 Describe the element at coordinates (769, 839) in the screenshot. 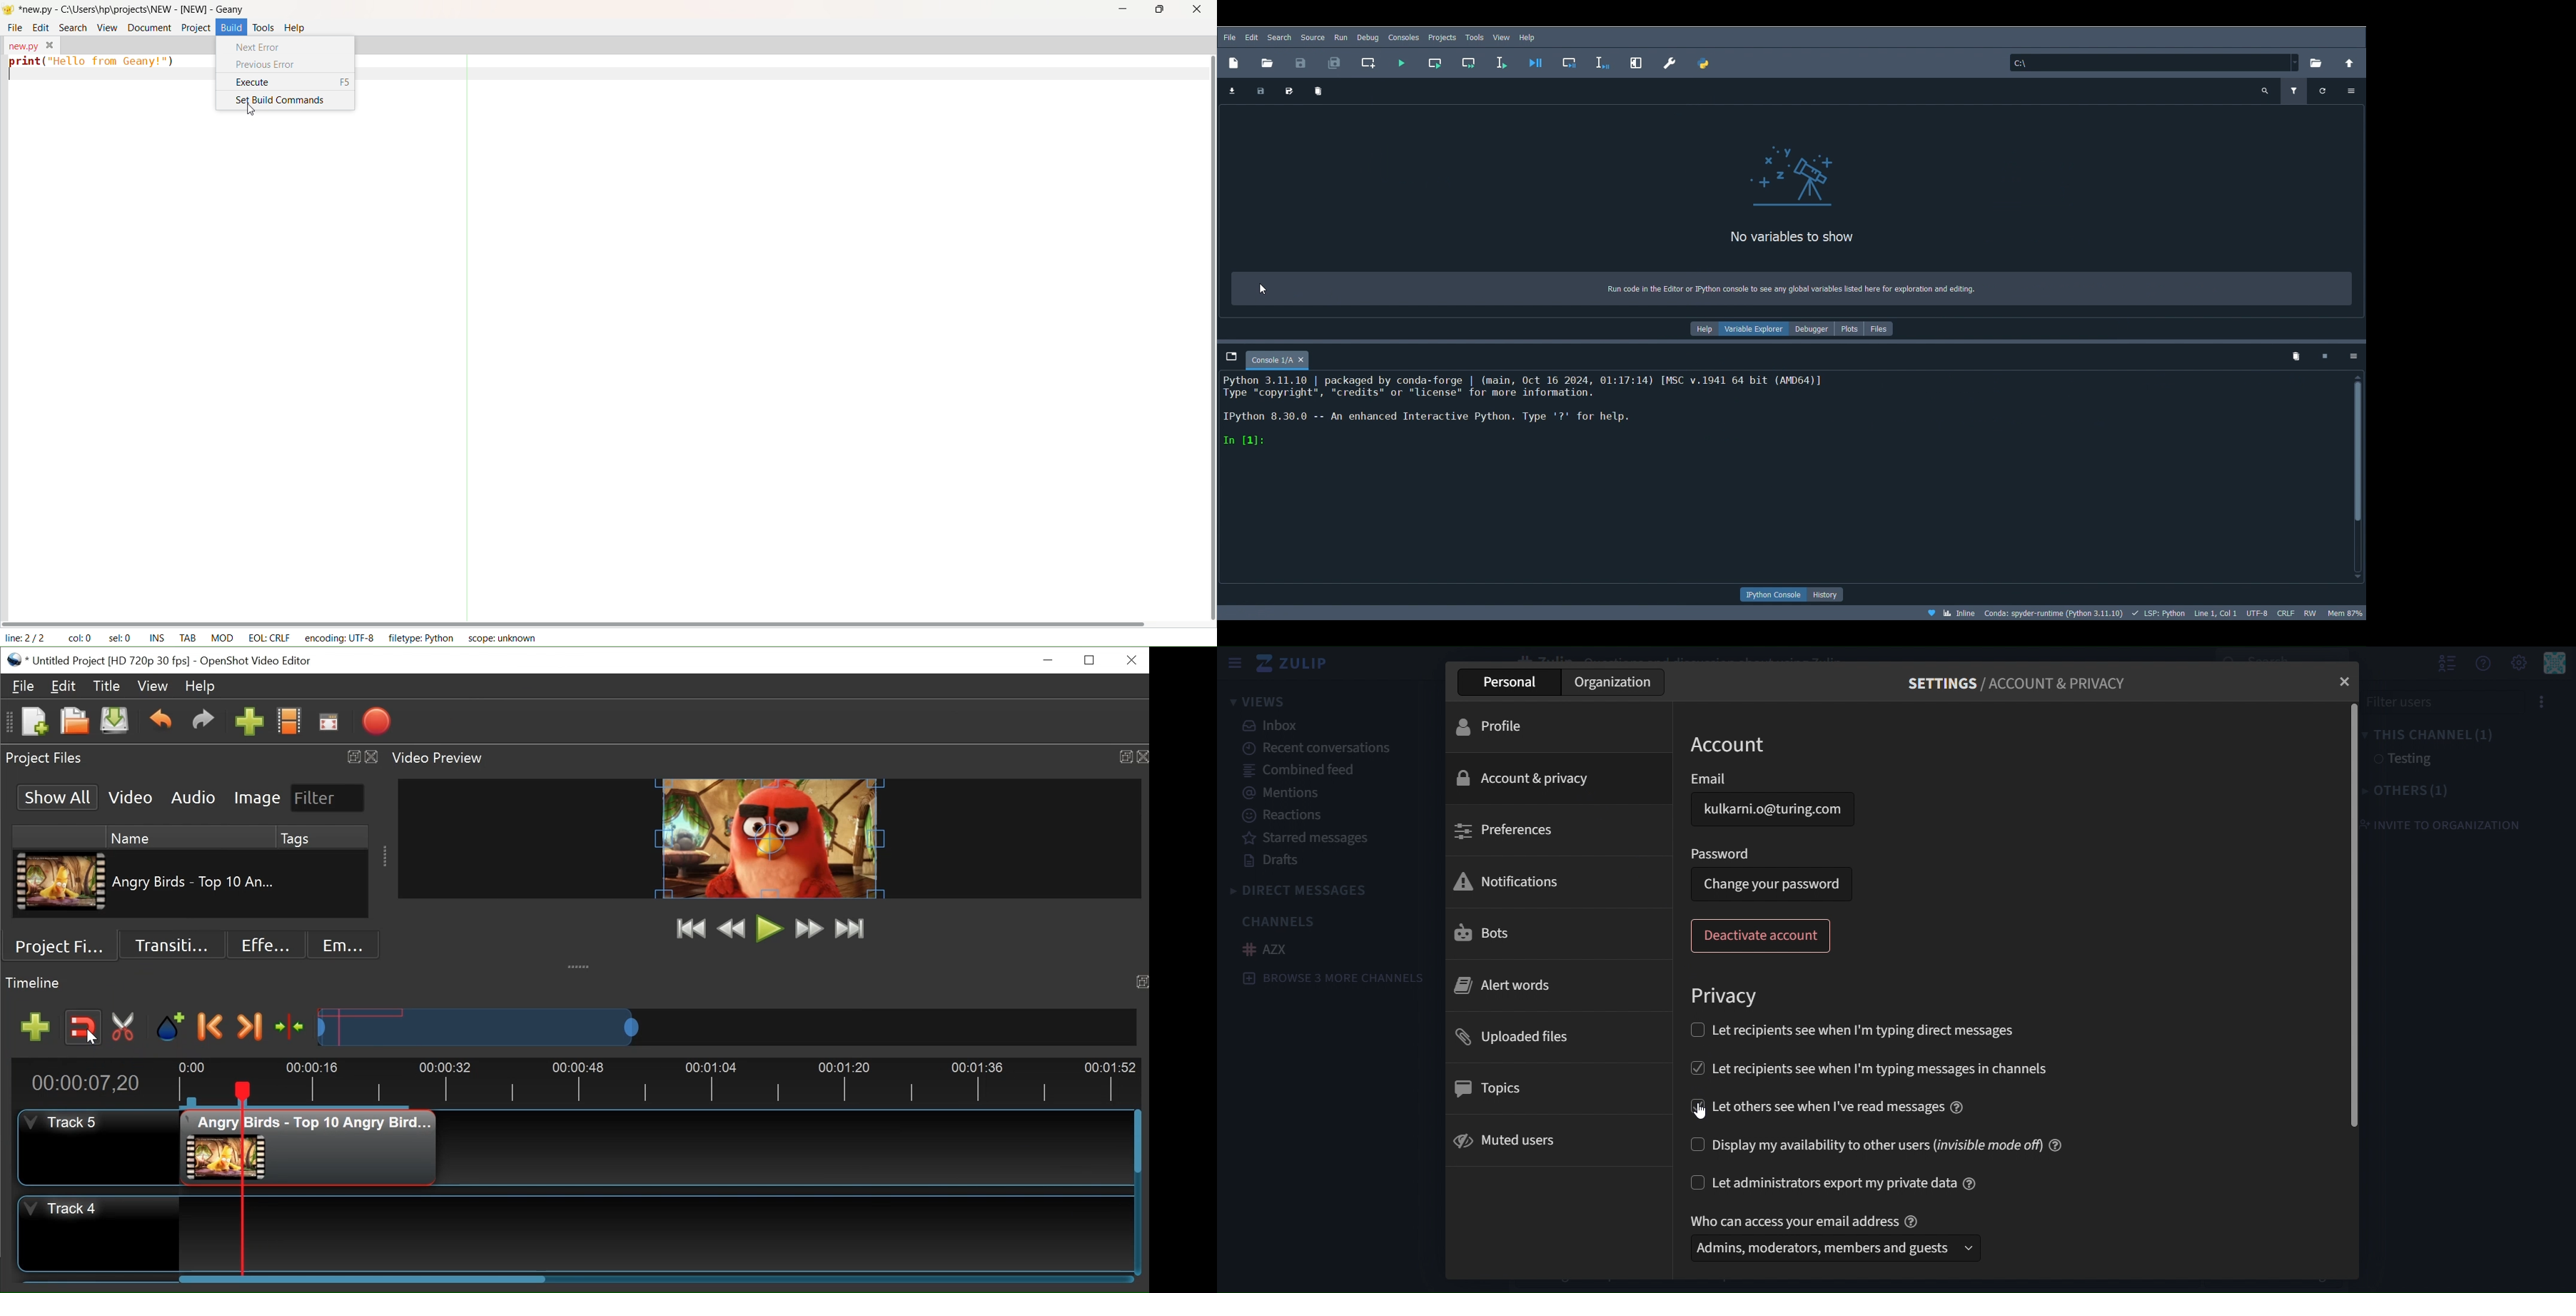

I see `Preview window` at that location.